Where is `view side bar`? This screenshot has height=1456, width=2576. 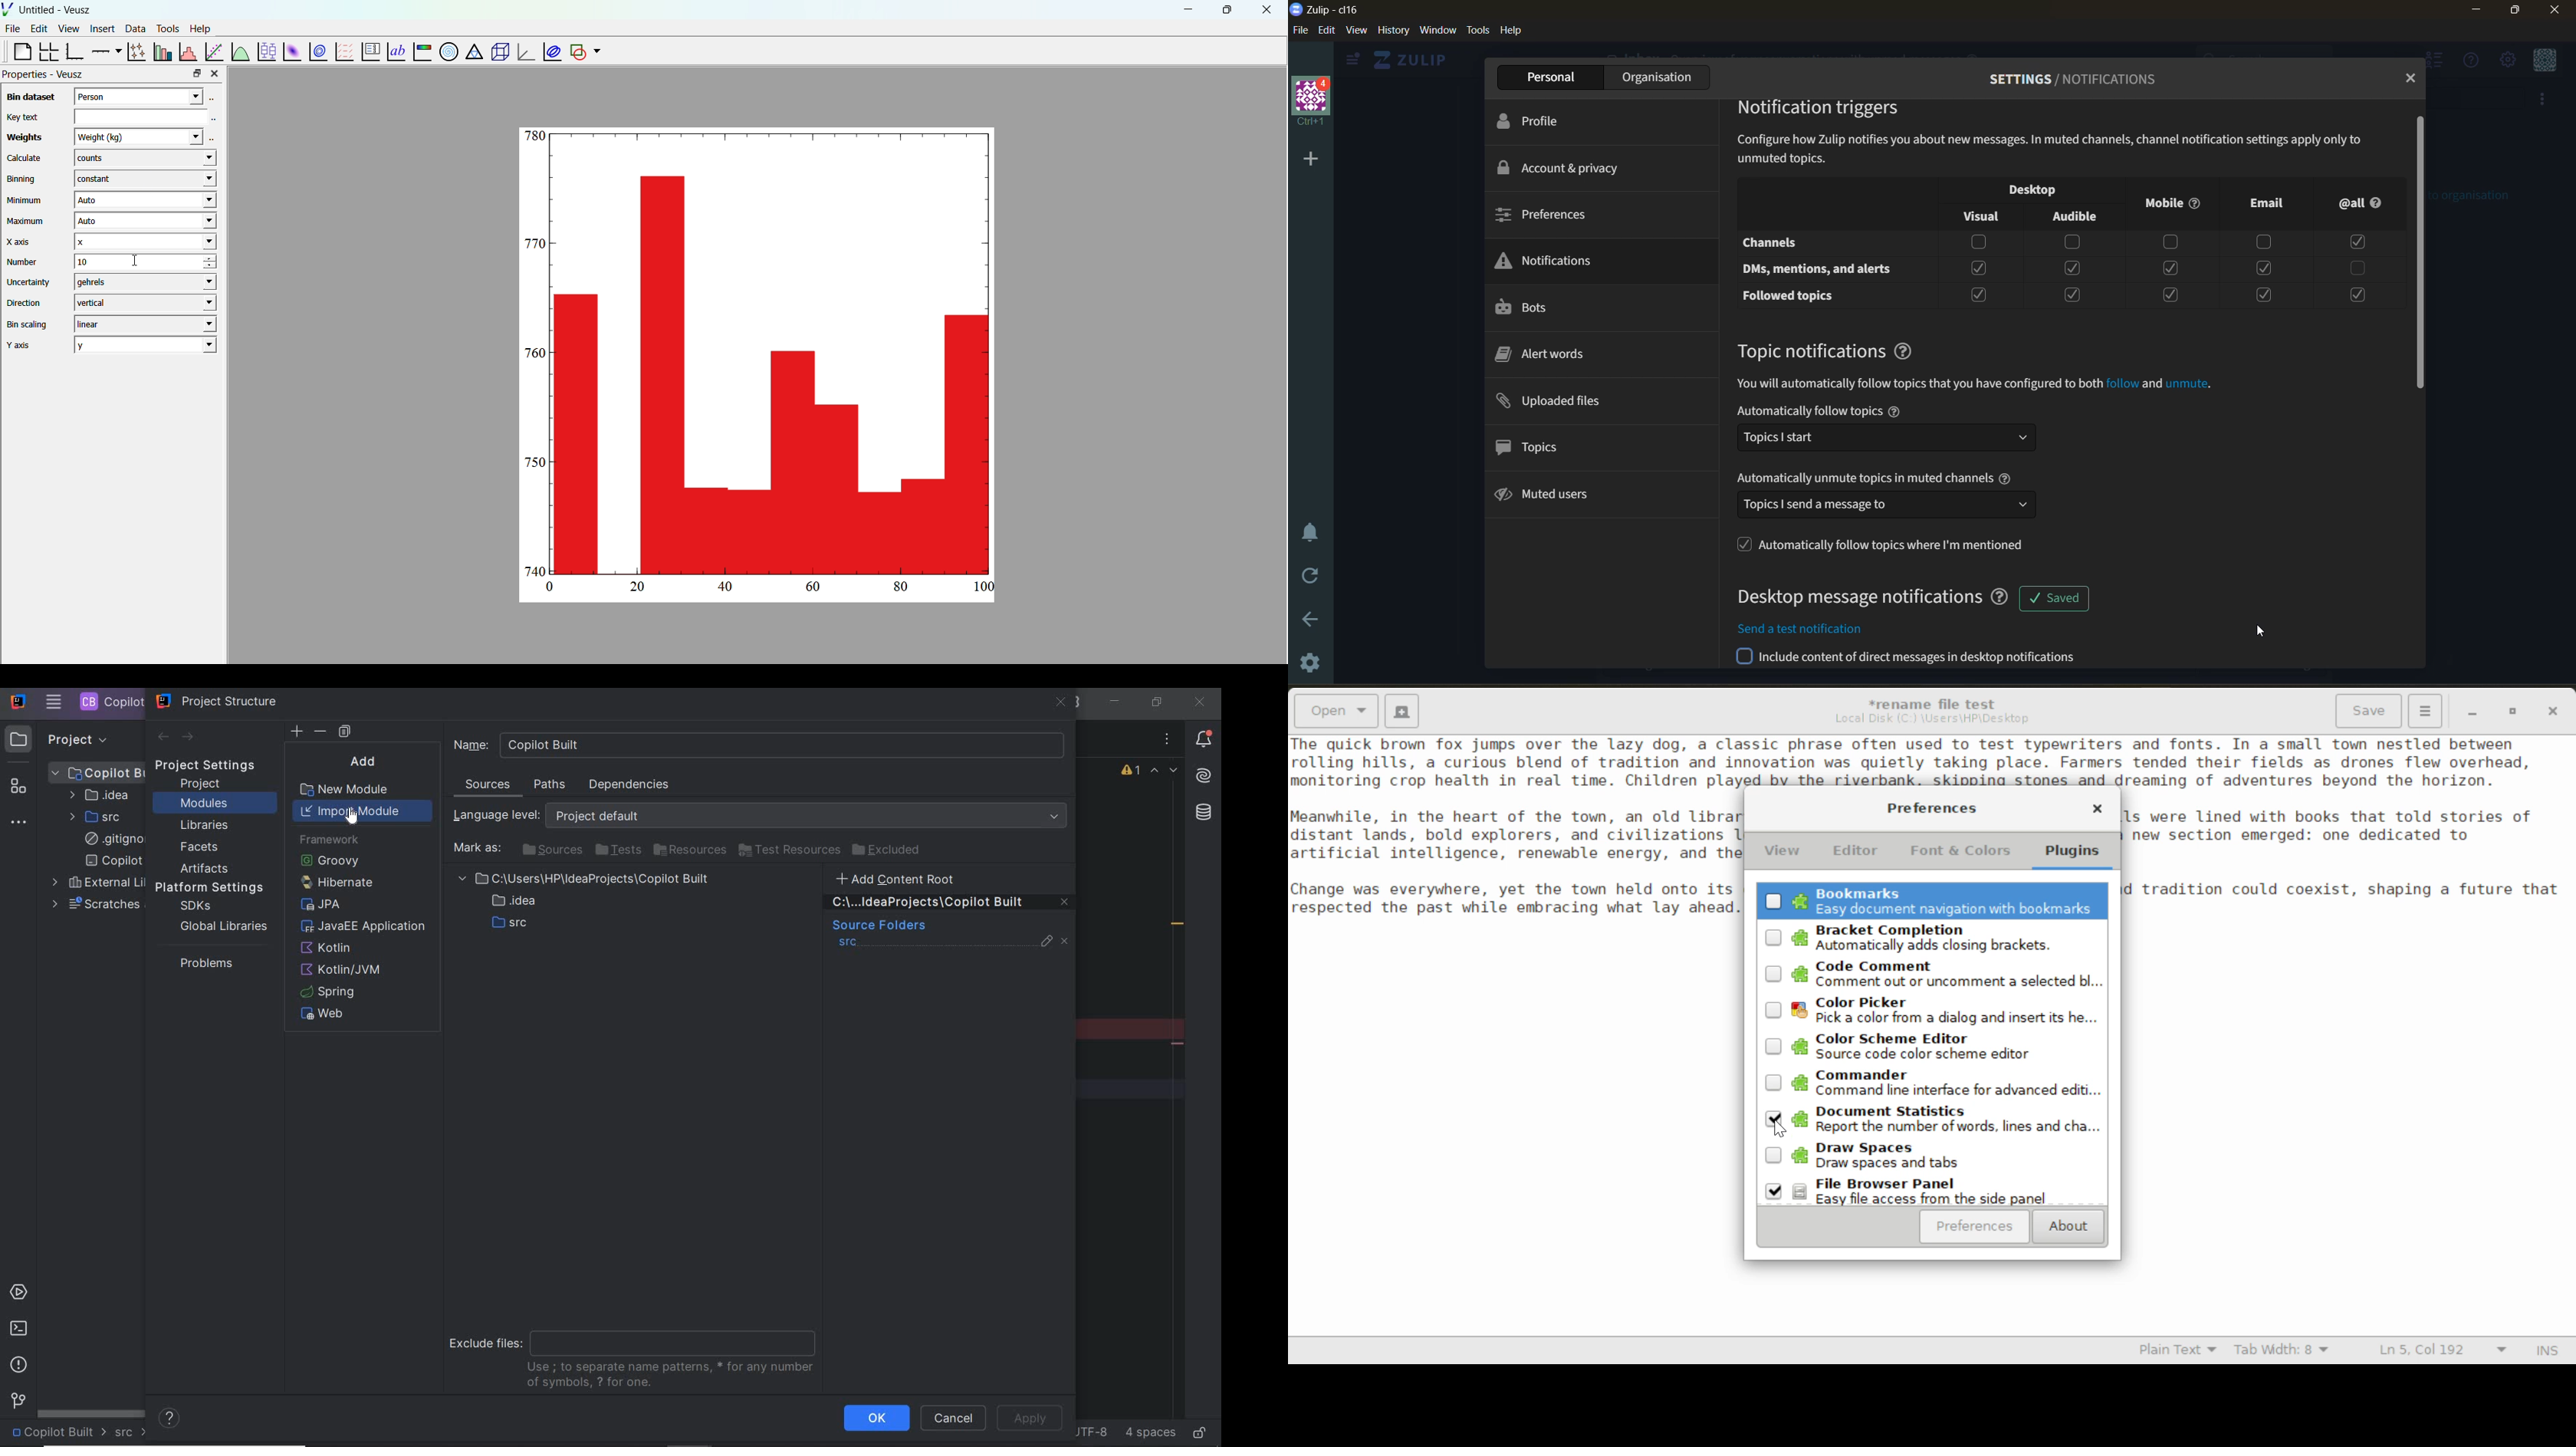
view side bar is located at coordinates (1355, 60).